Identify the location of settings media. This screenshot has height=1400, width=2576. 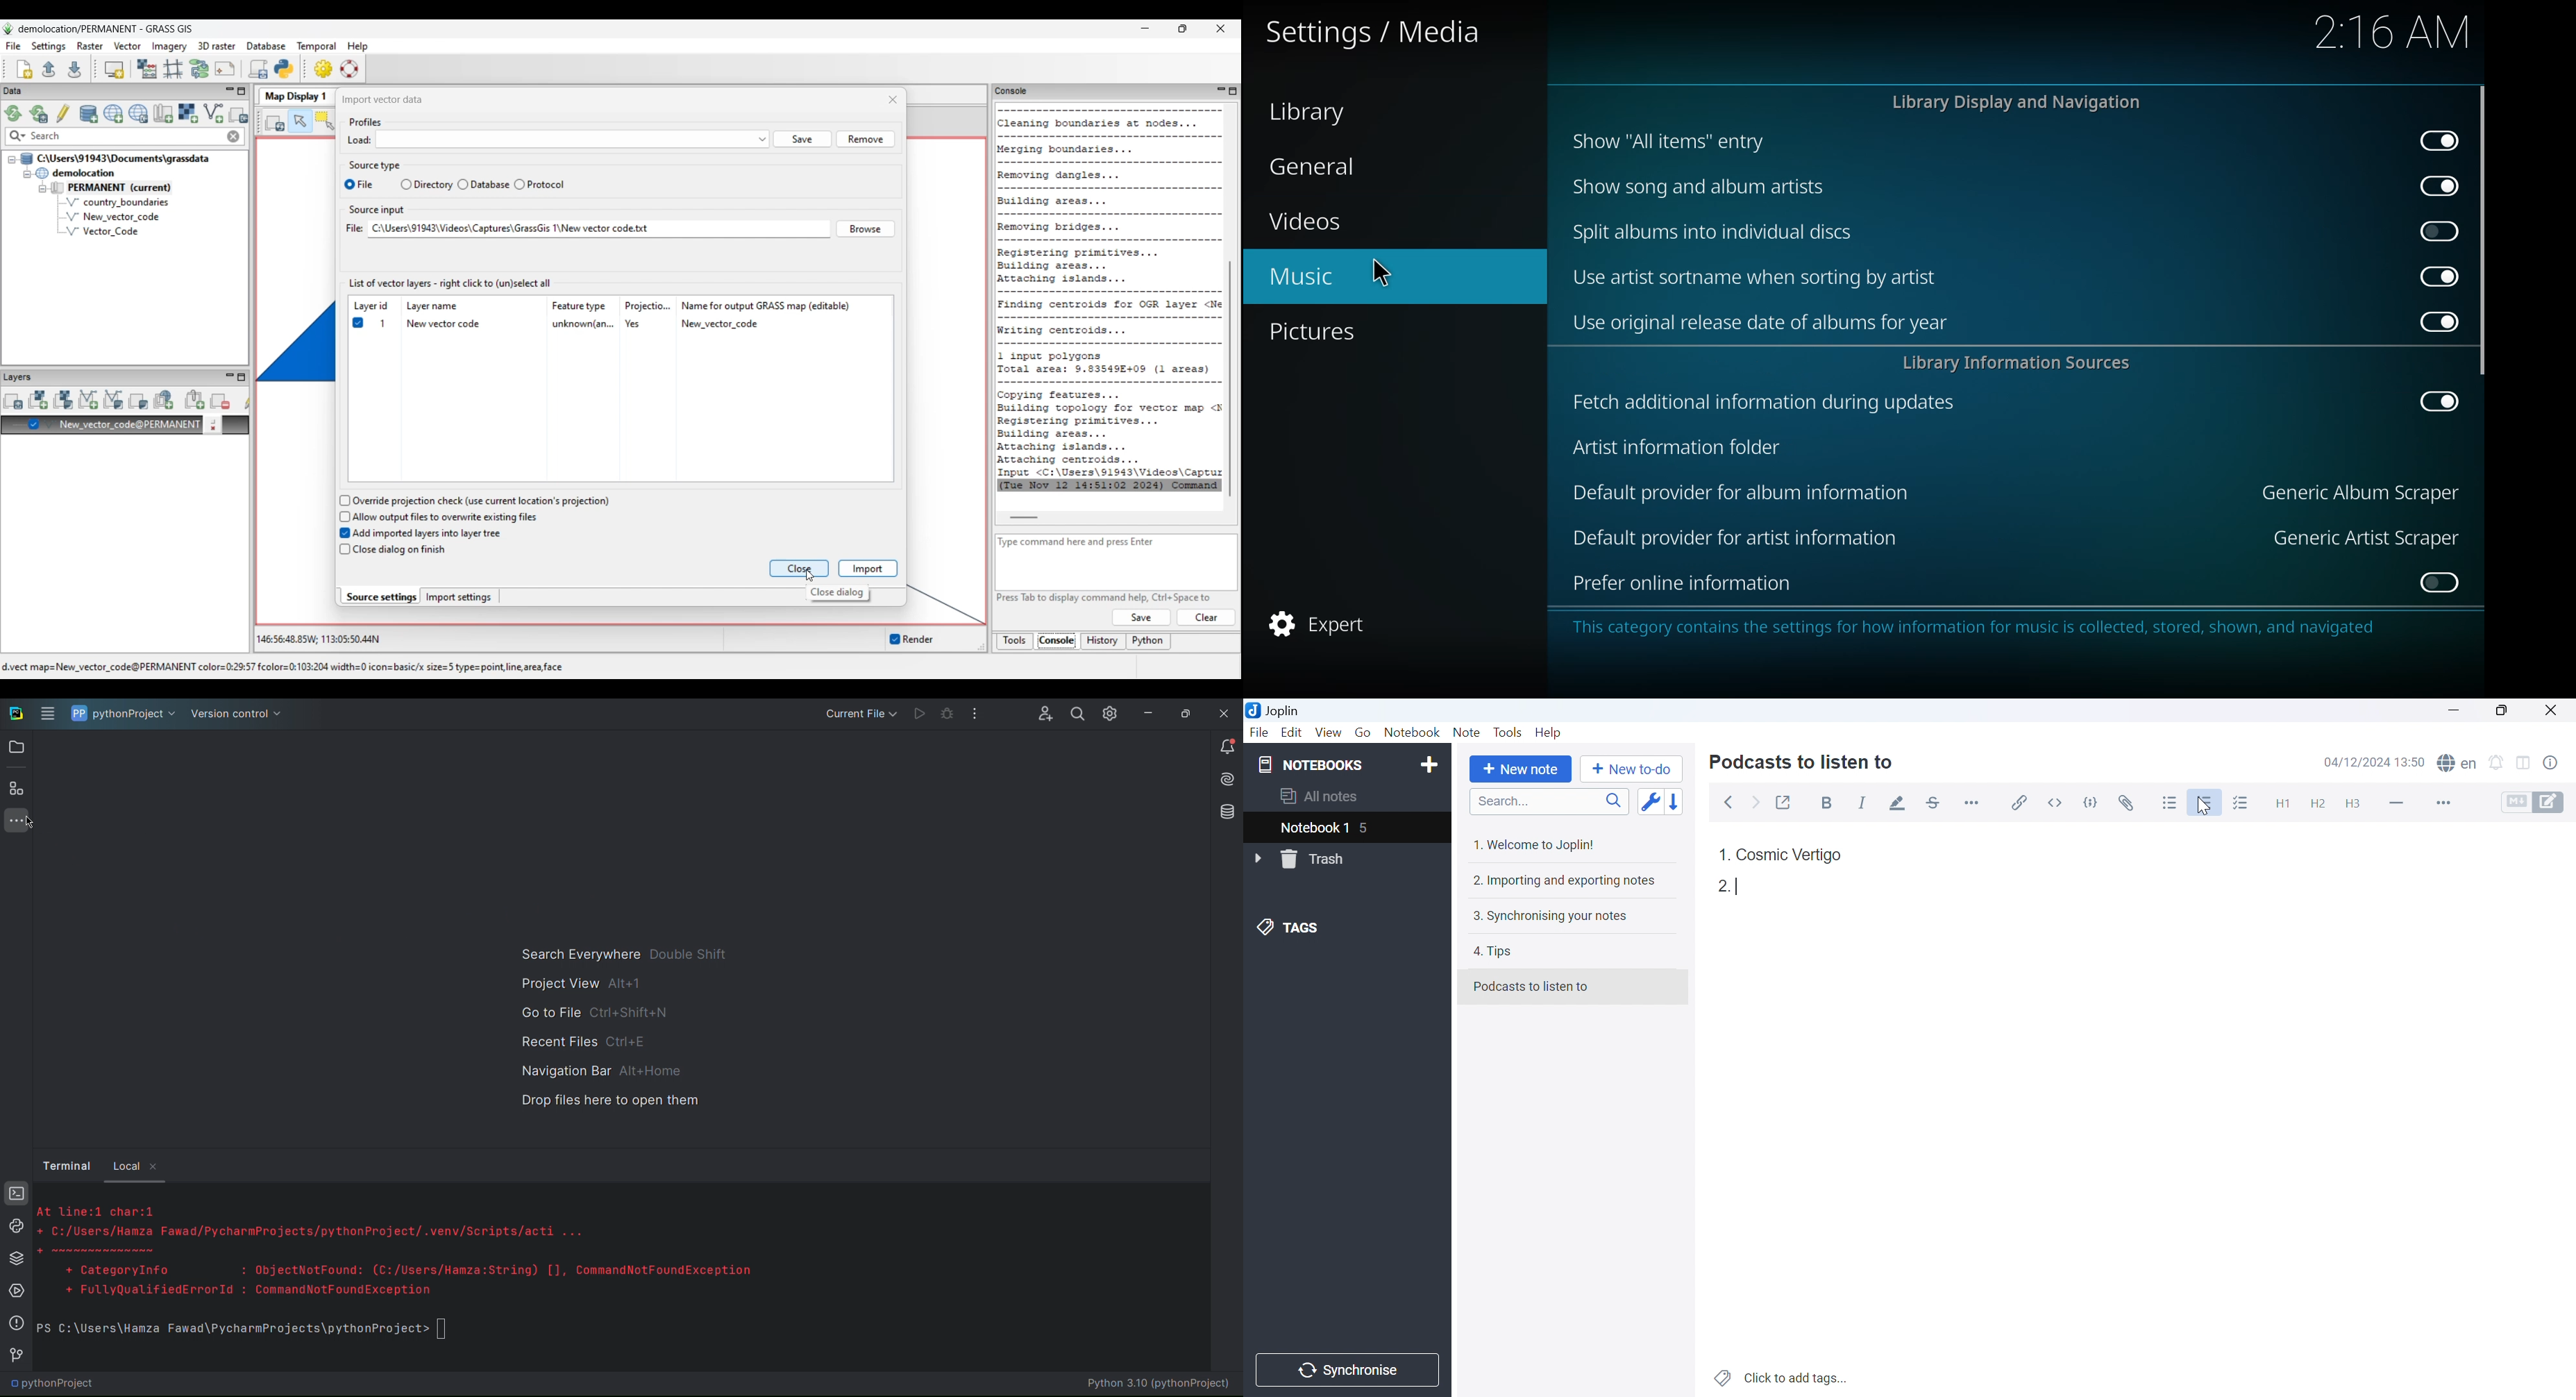
(1371, 30).